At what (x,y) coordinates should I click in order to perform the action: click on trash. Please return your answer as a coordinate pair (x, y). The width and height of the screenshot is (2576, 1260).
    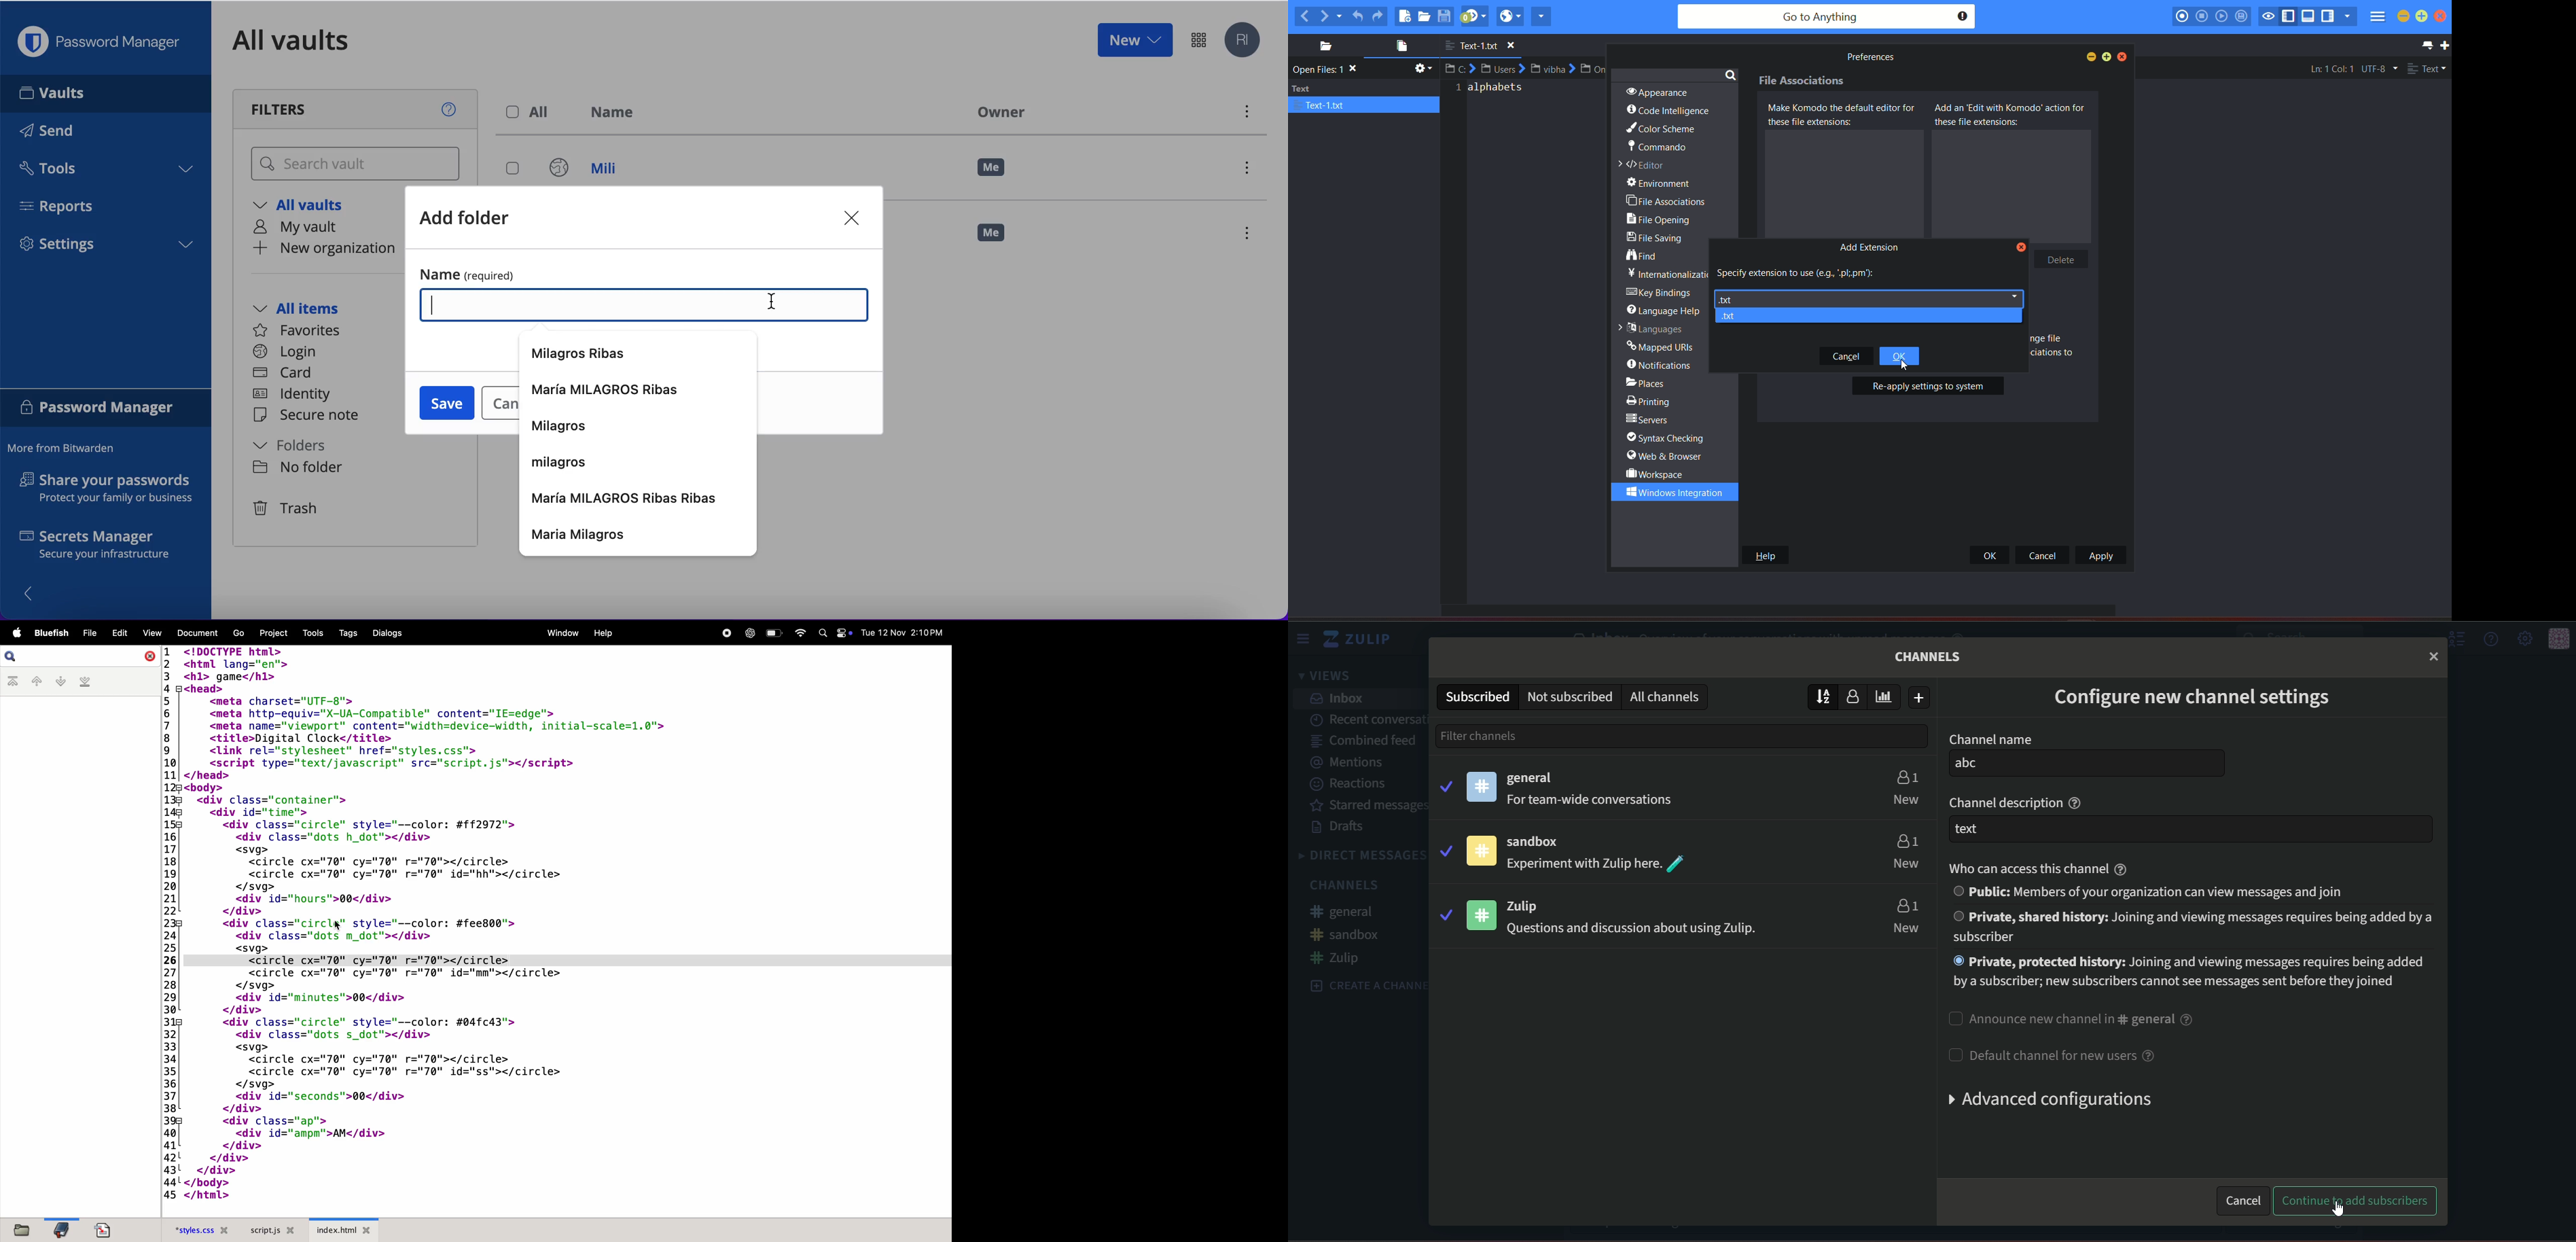
    Looking at the image, I should click on (287, 510).